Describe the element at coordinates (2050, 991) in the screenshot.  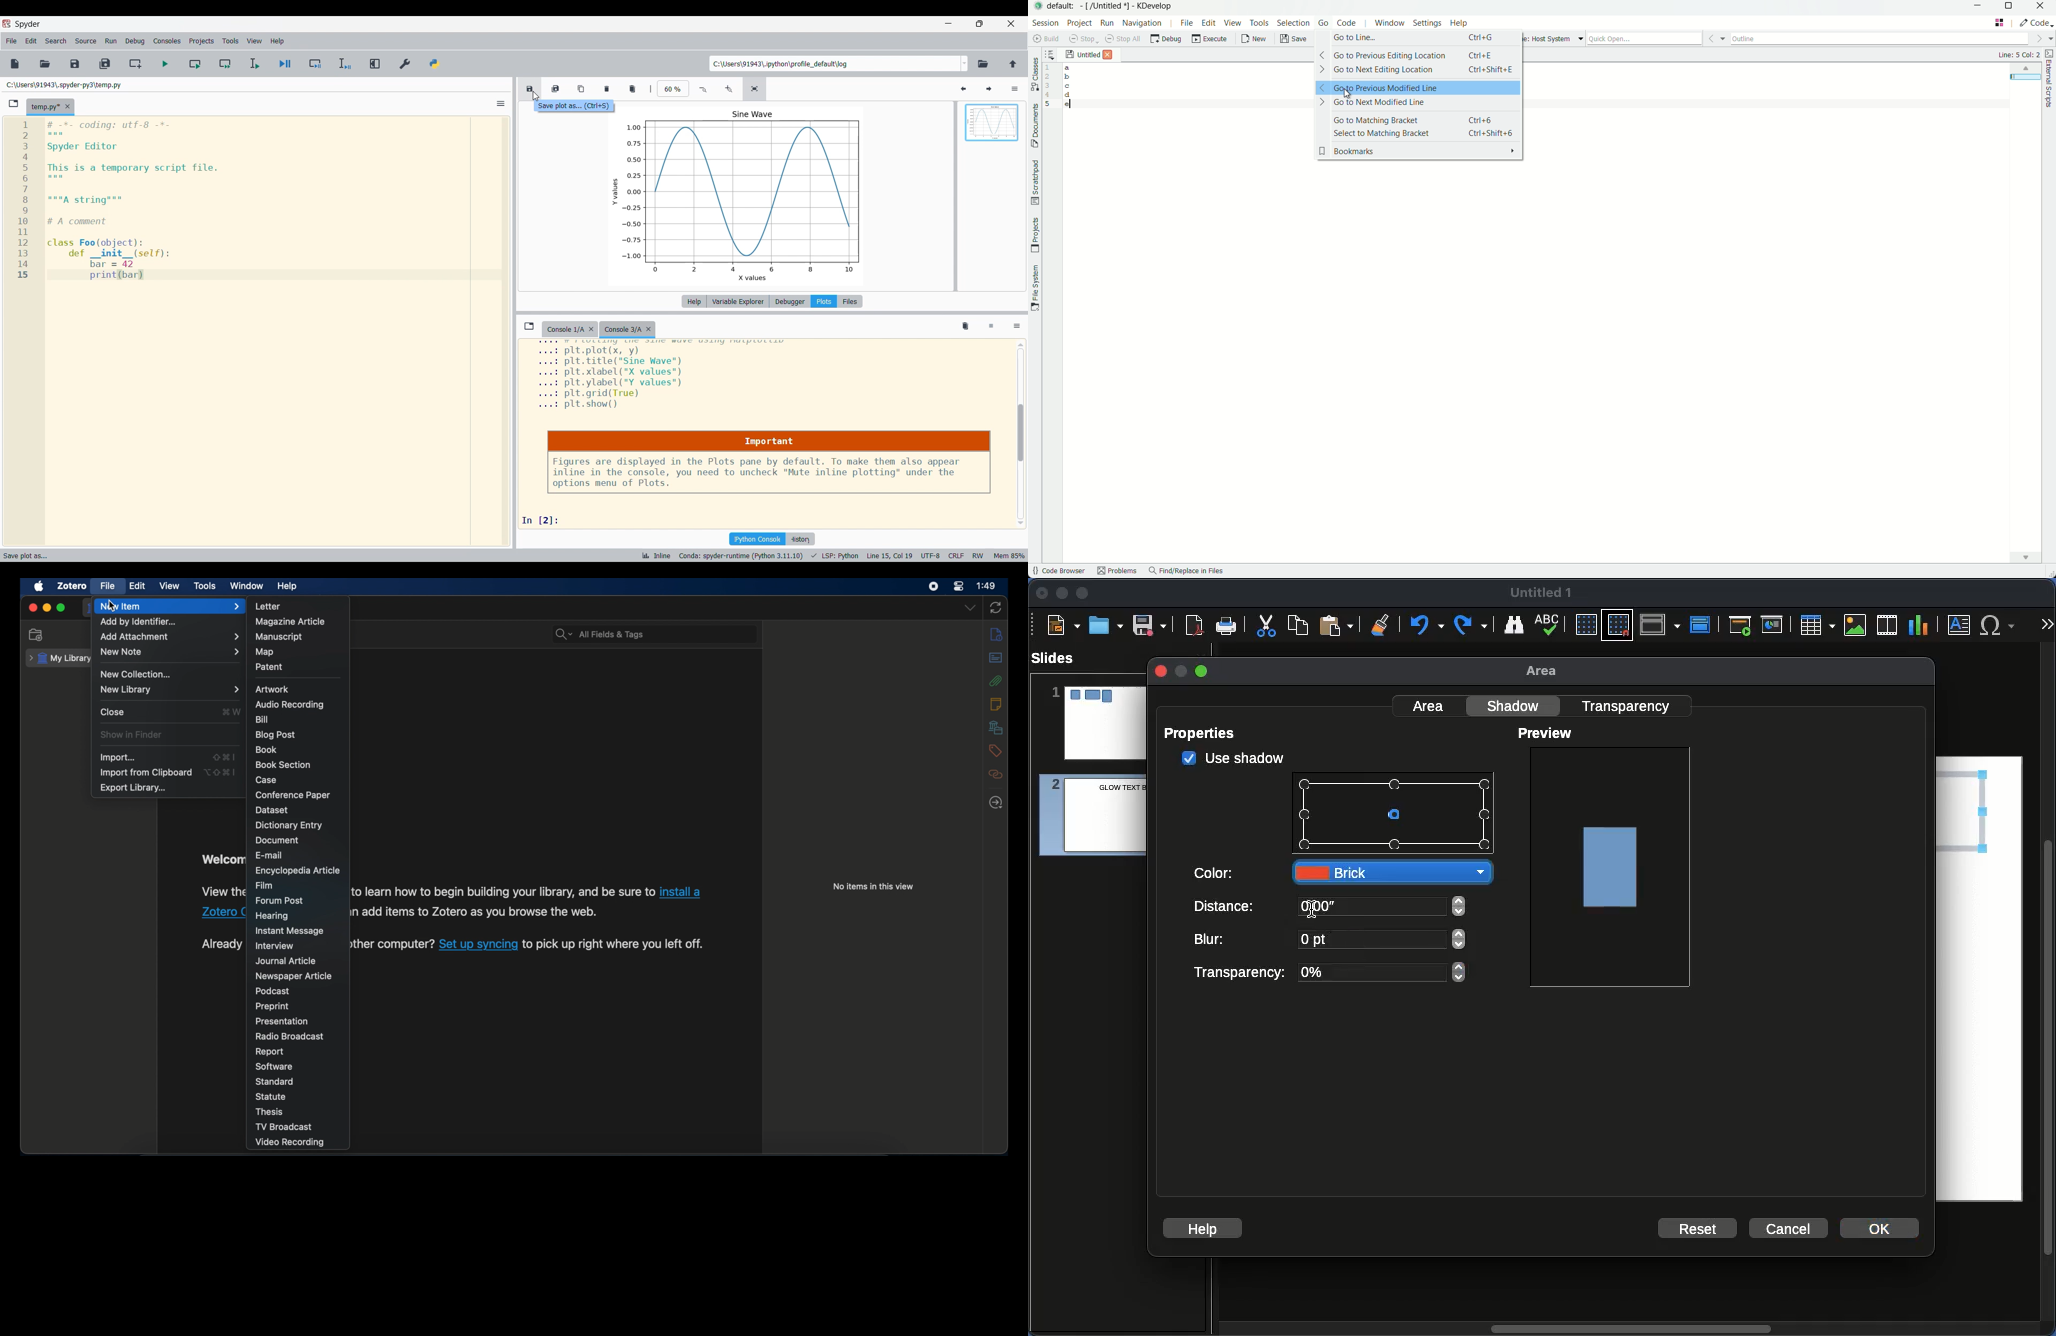
I see `Scroll` at that location.